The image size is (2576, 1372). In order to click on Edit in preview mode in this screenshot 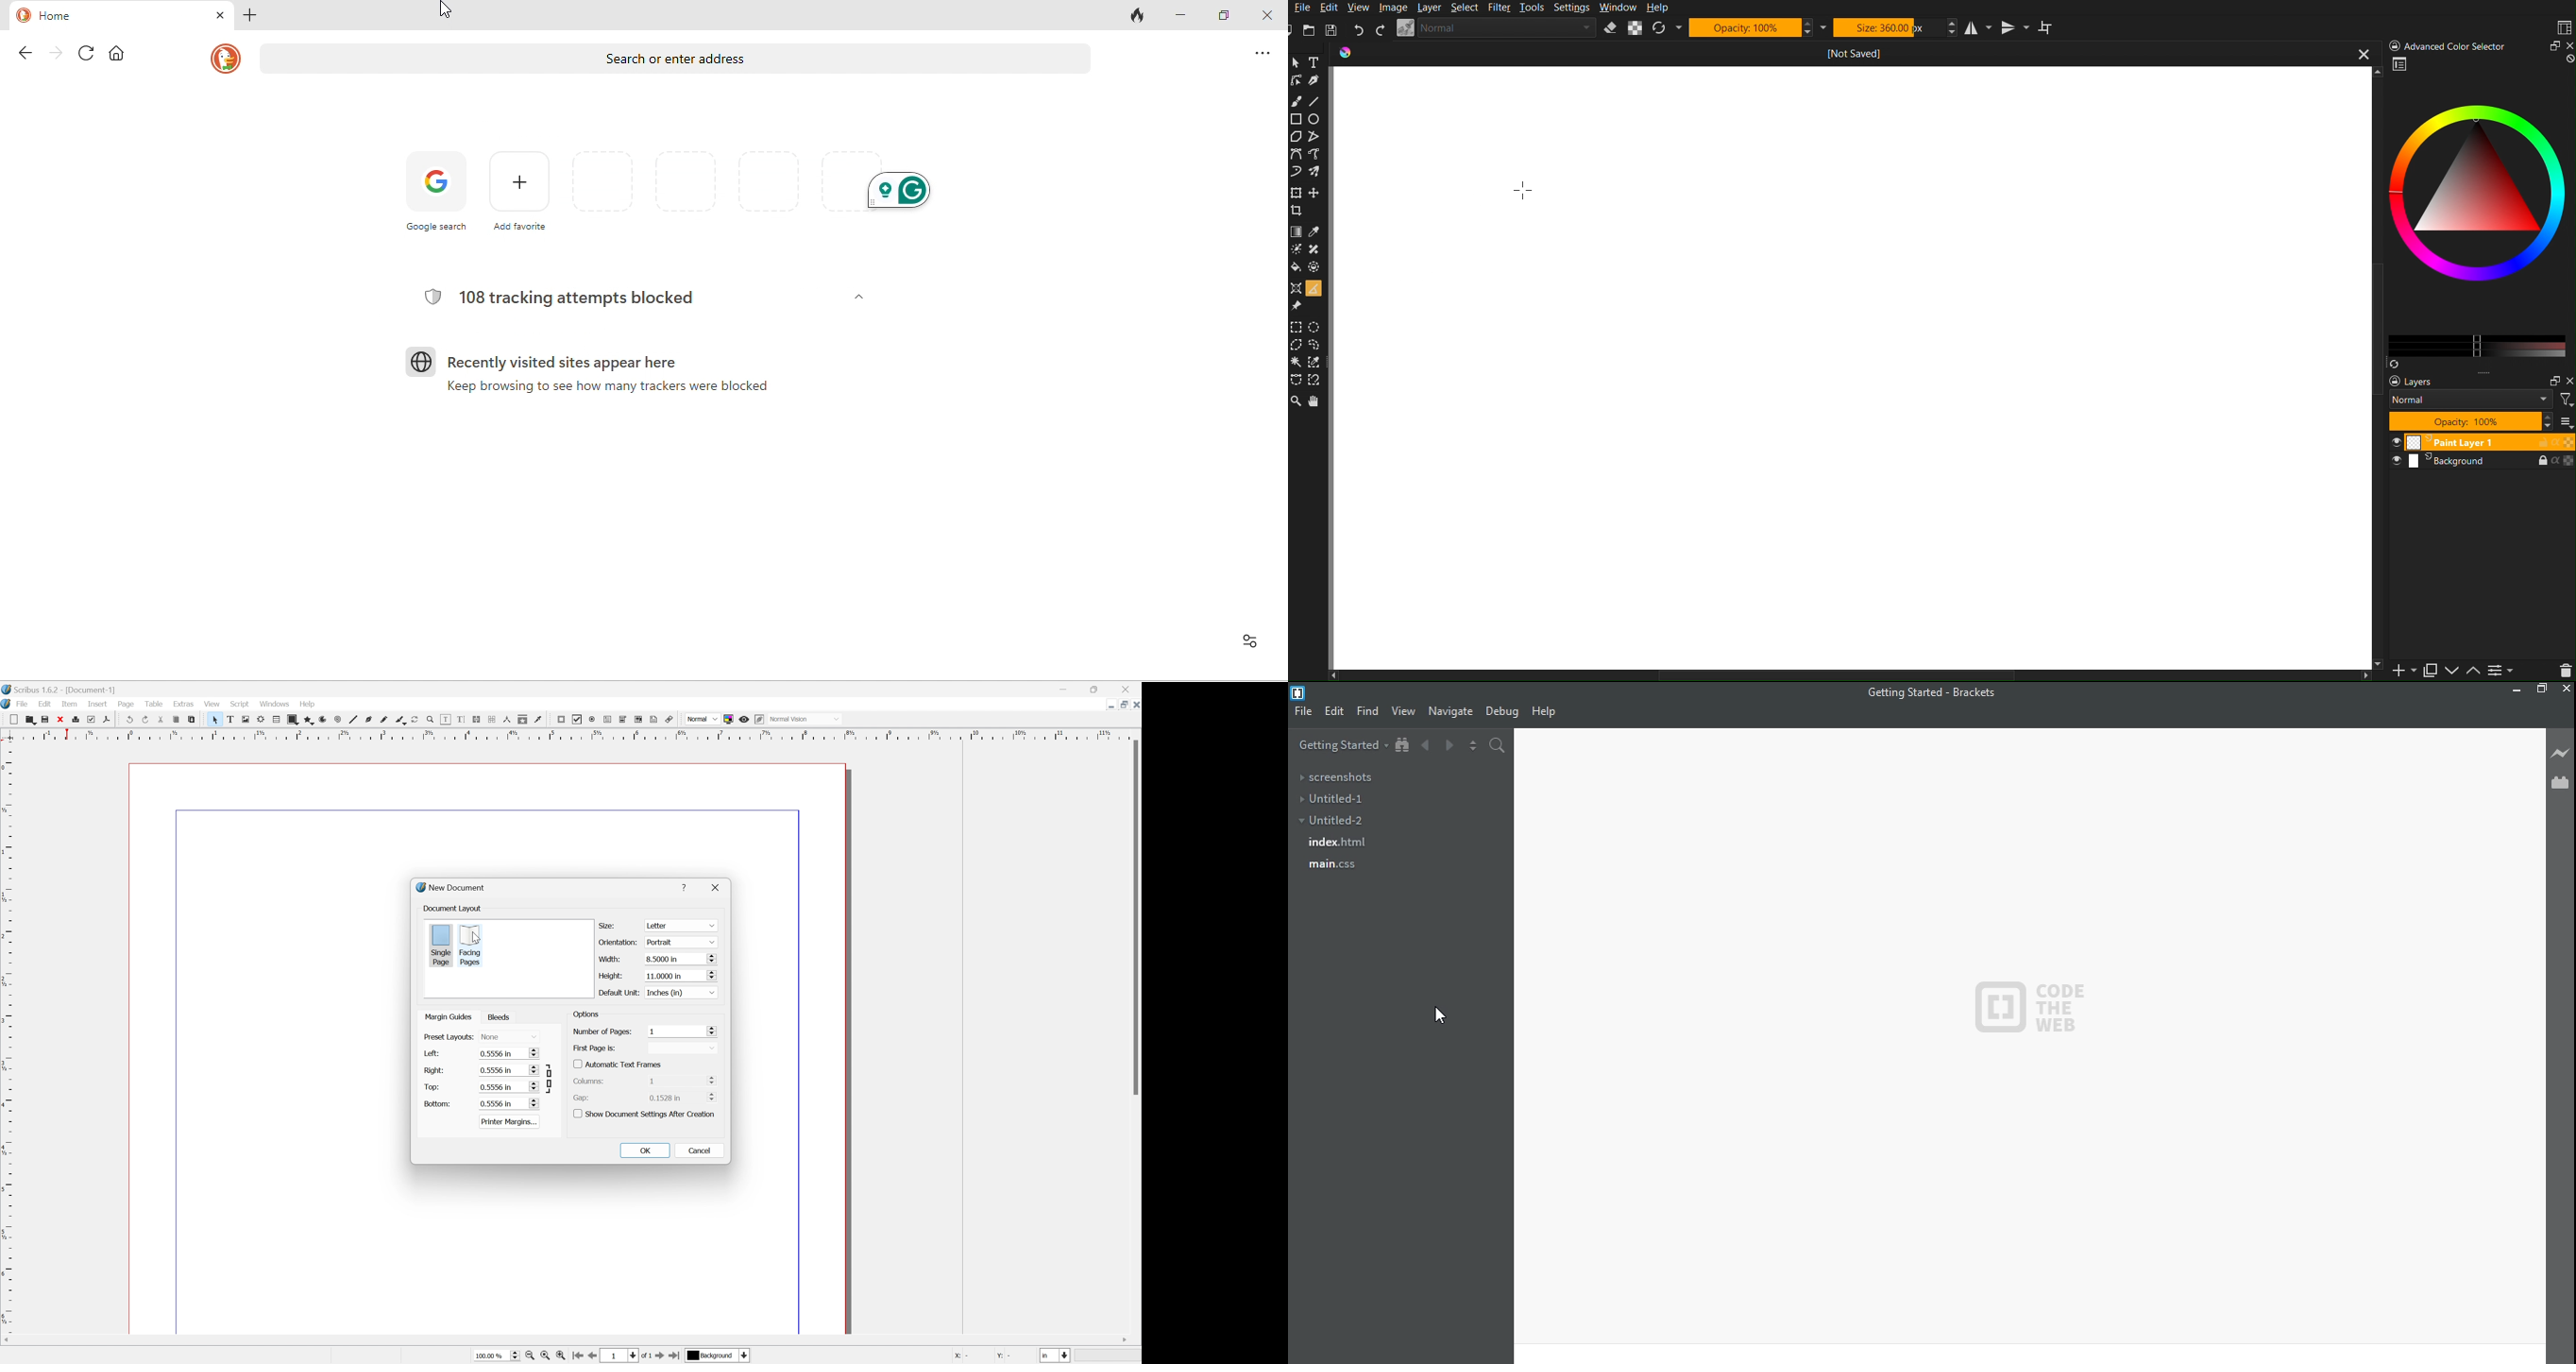, I will do `click(762, 719)`.